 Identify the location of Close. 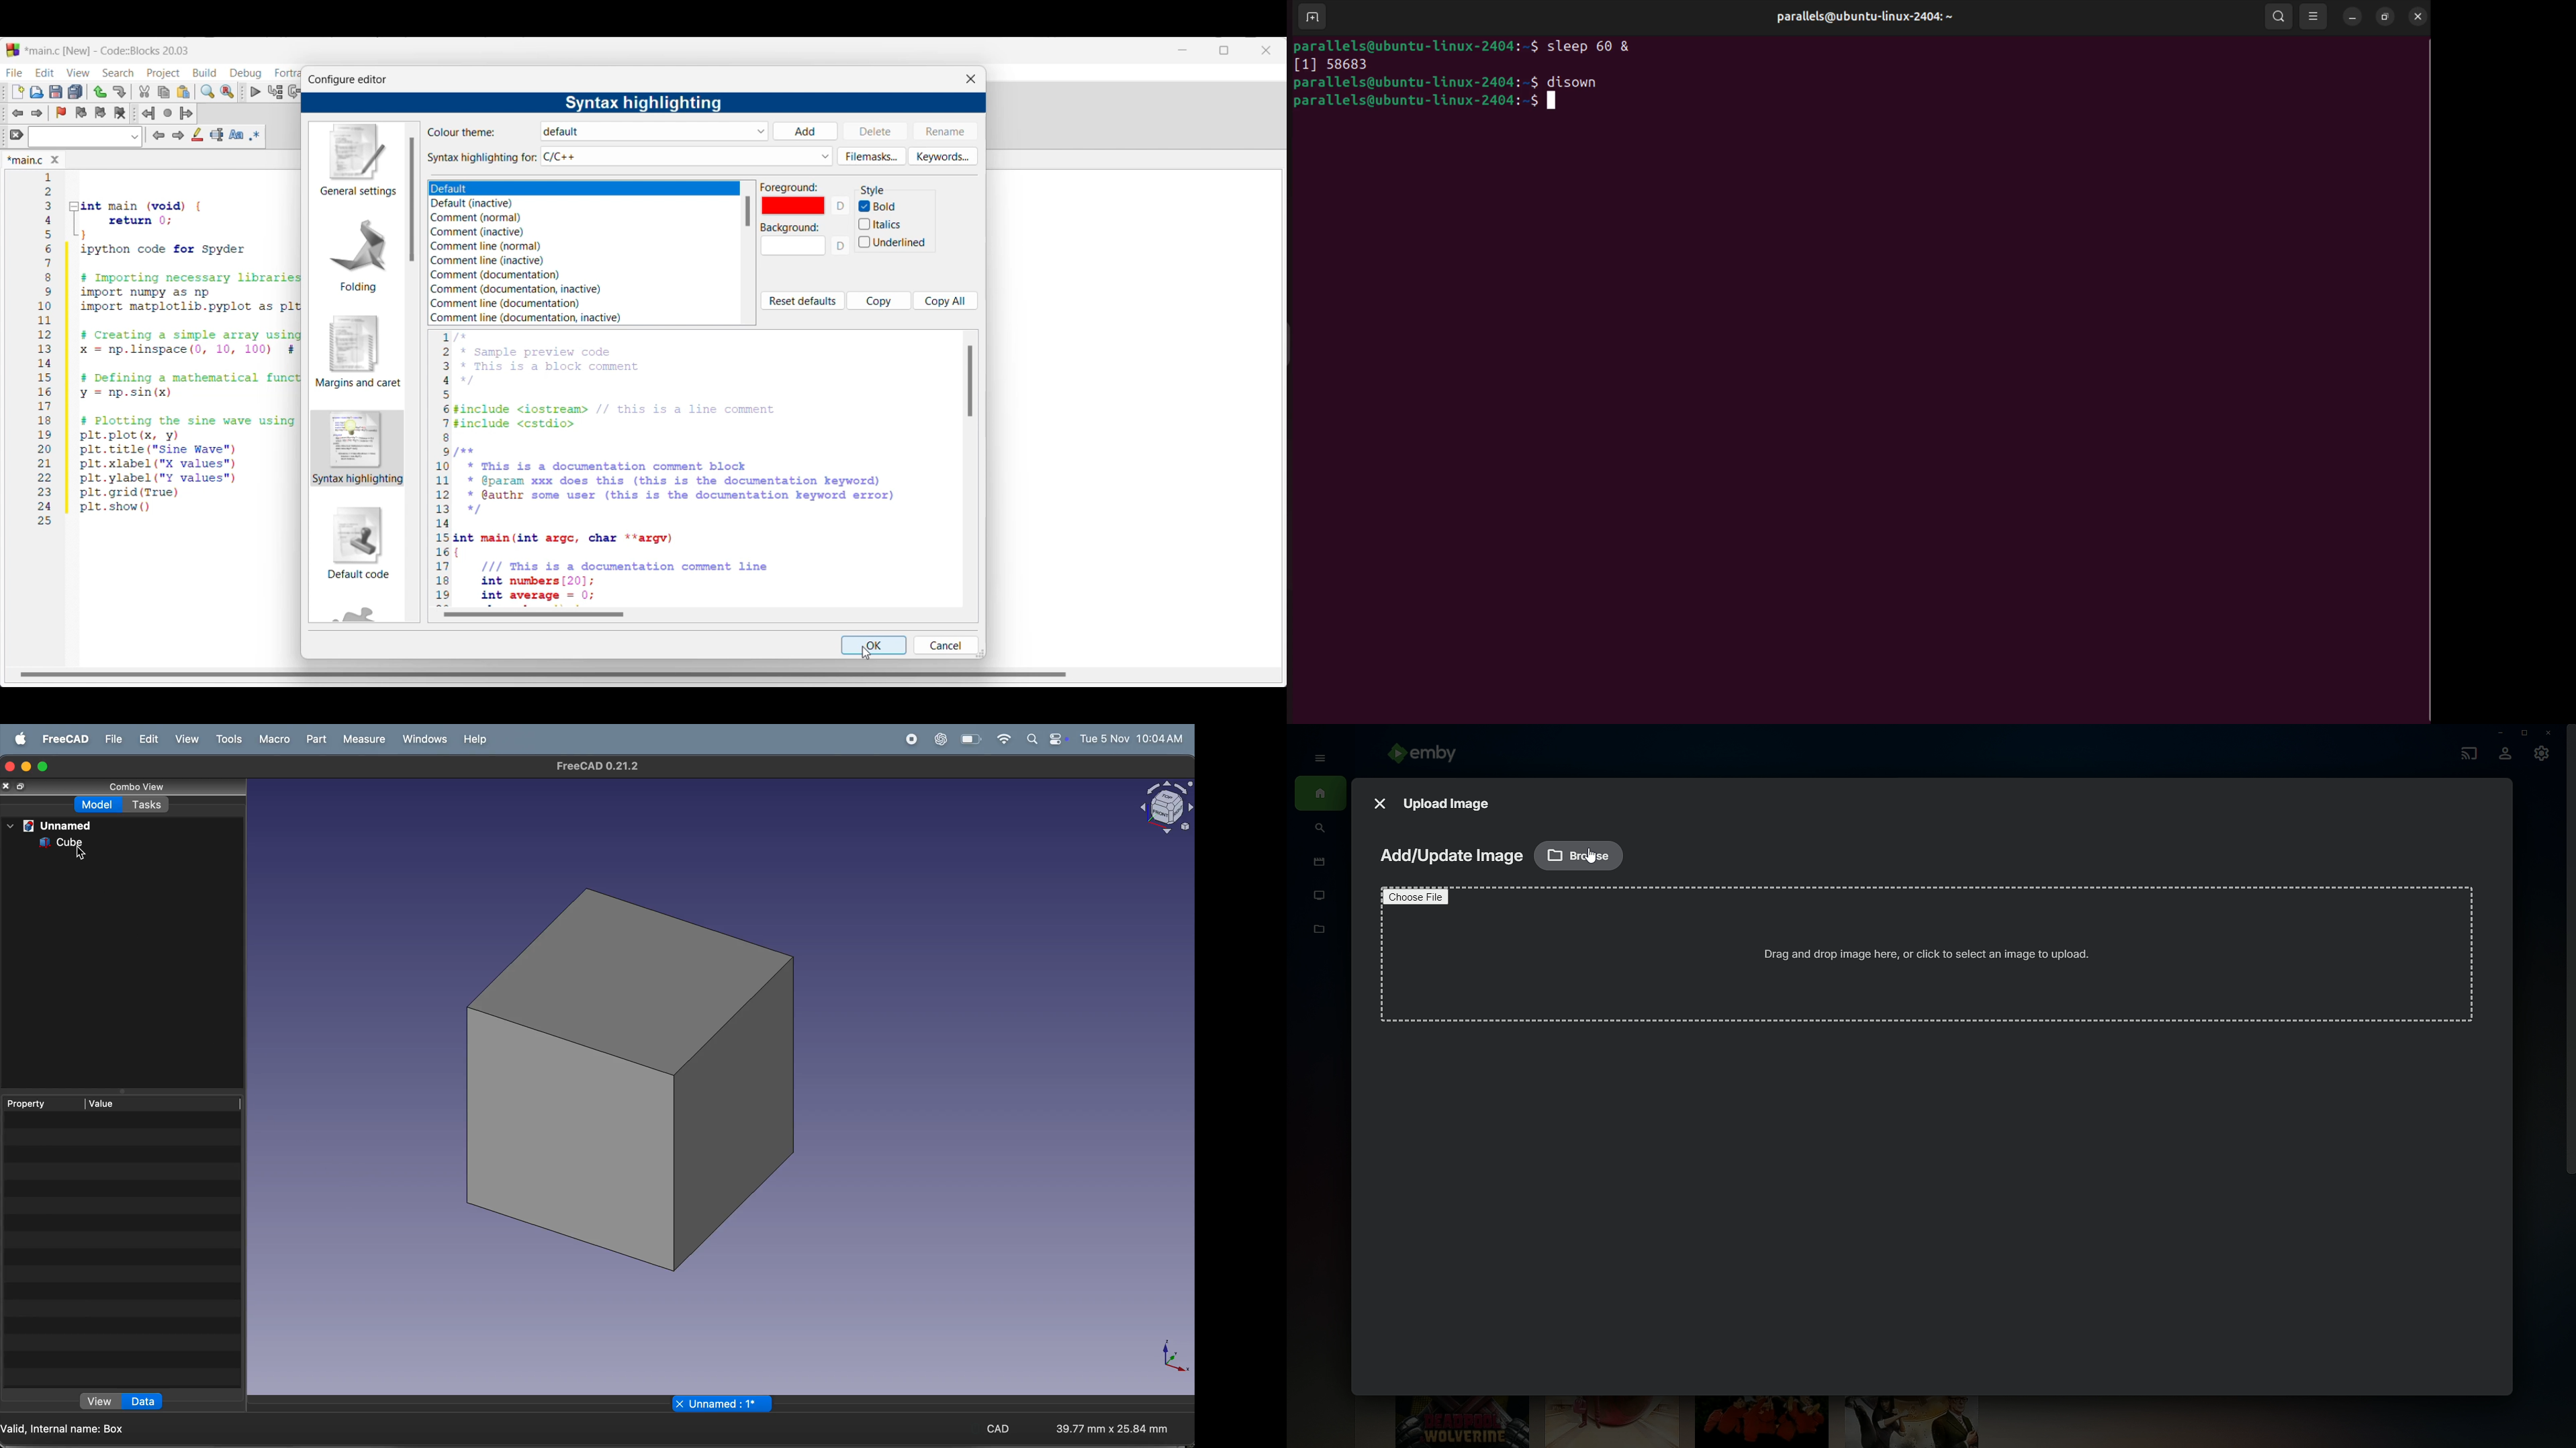
(2550, 733).